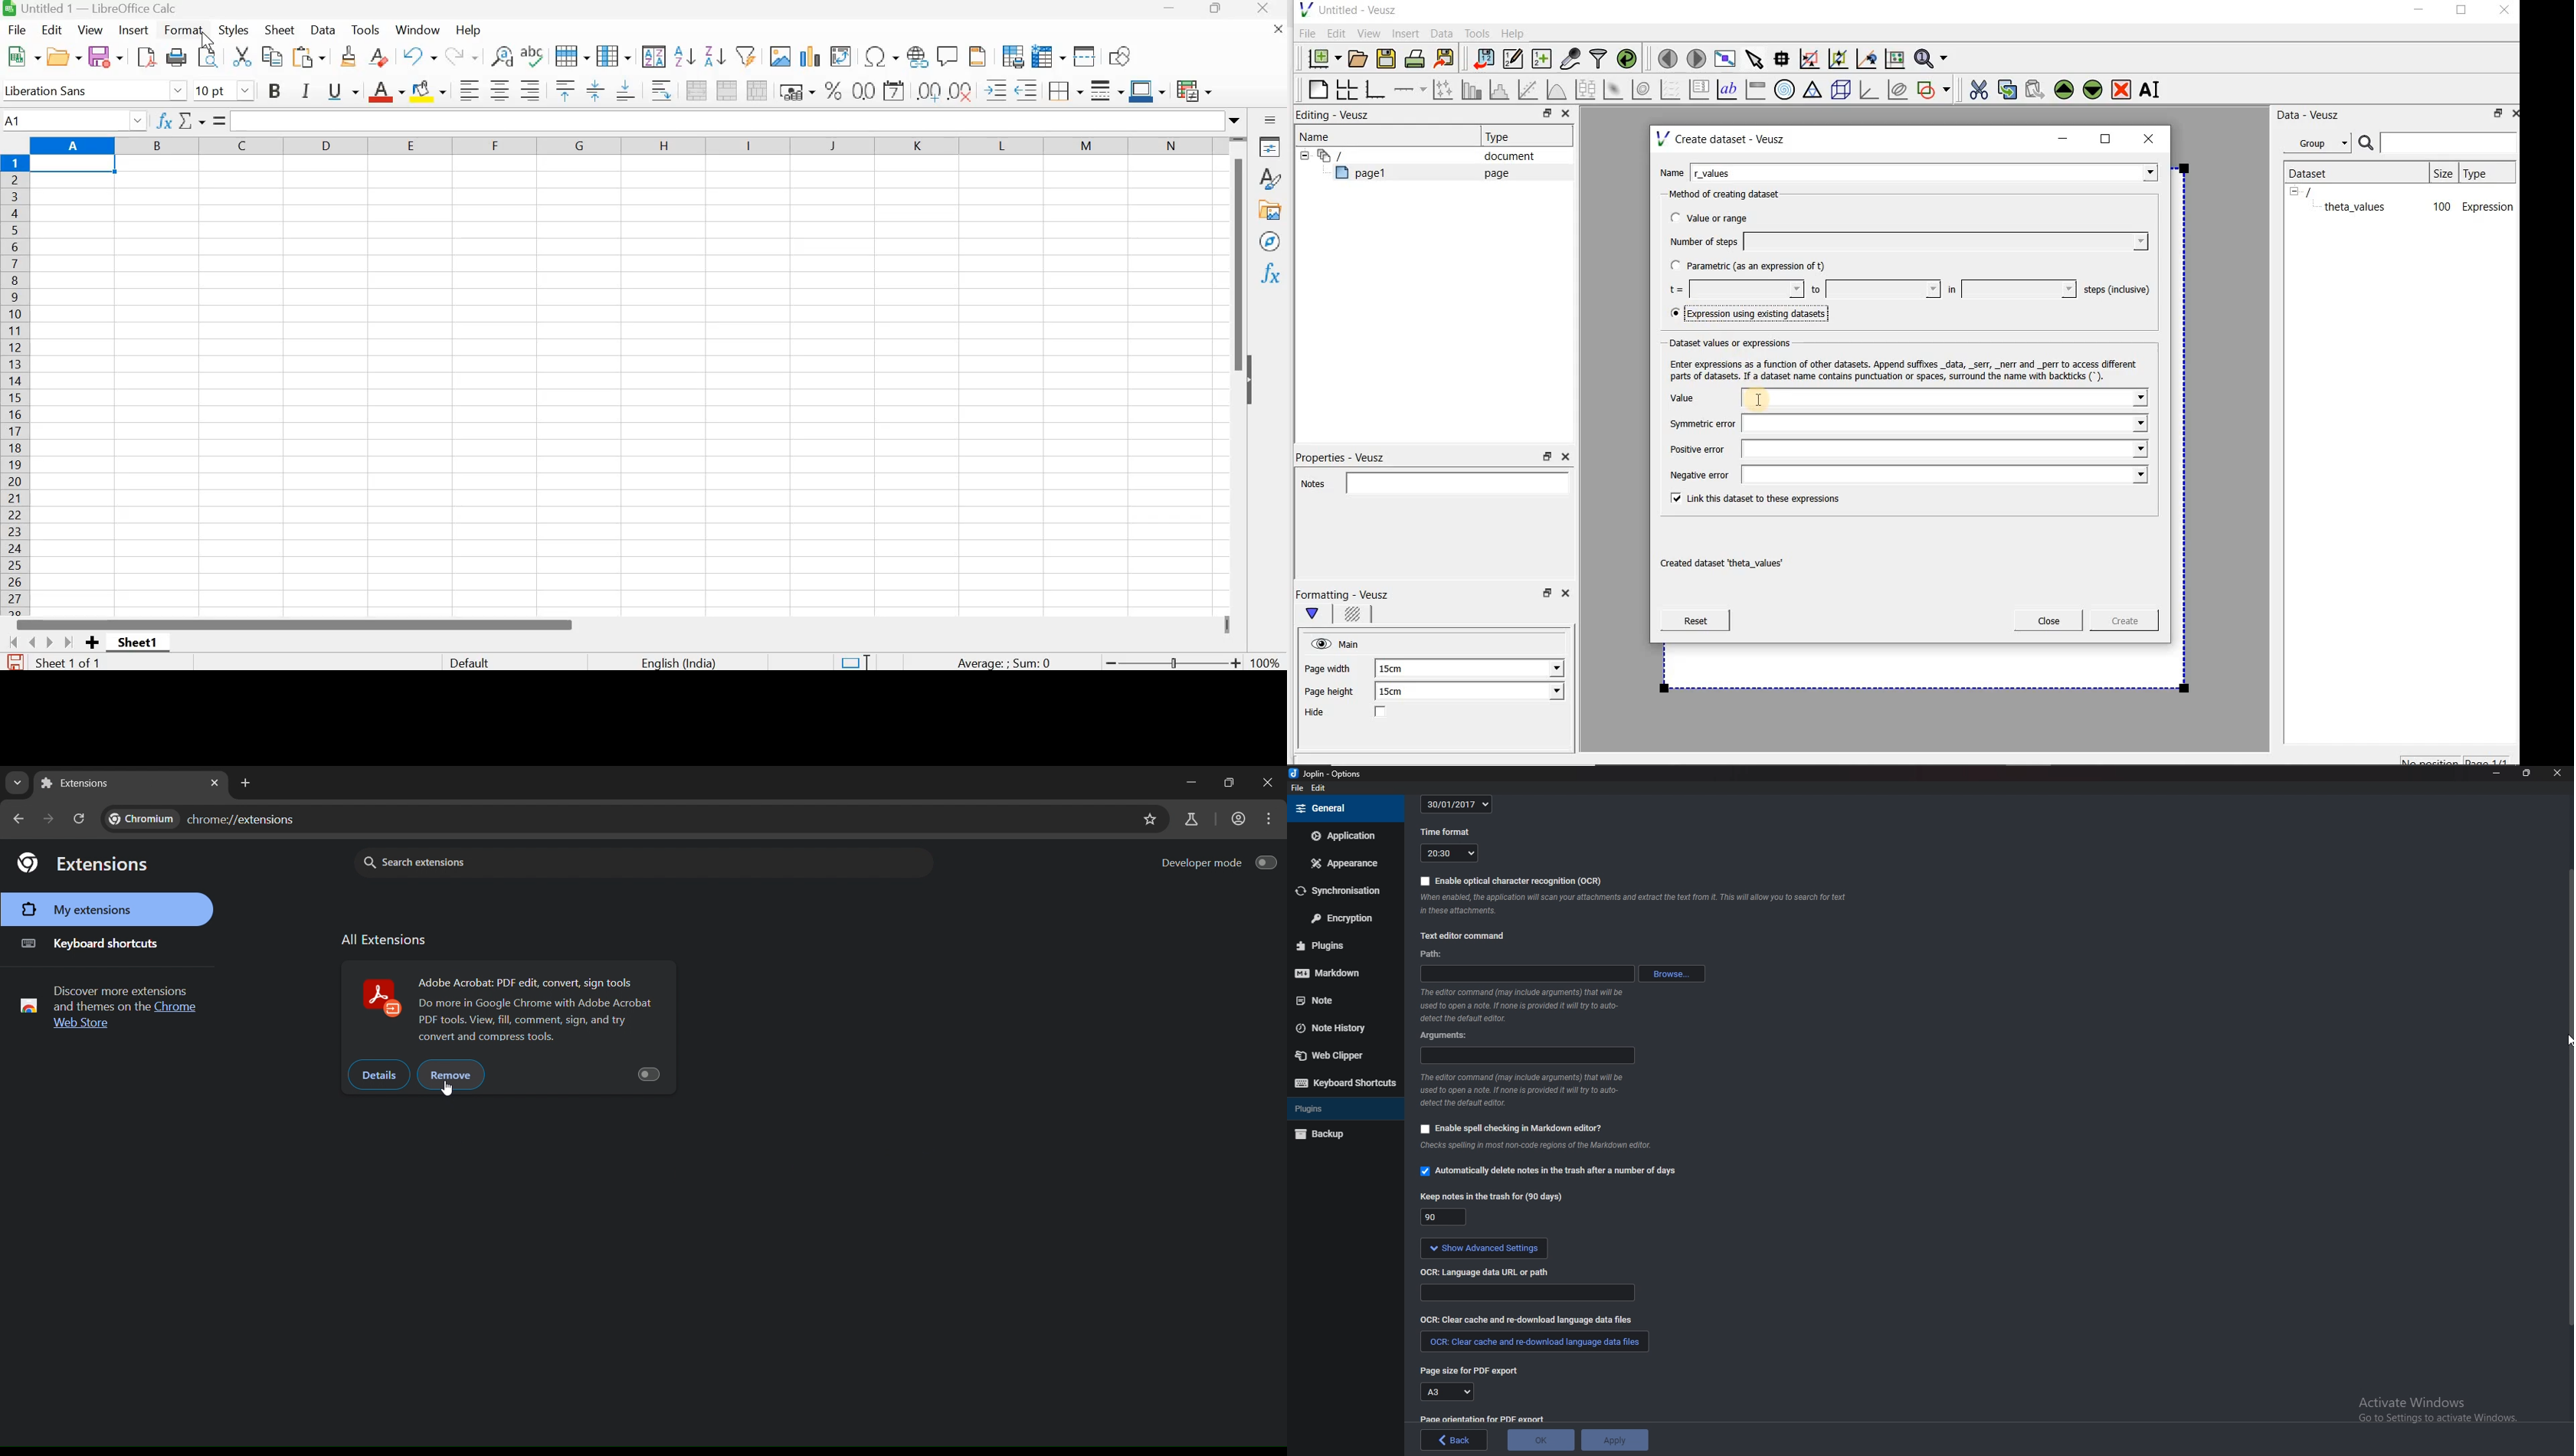 Image resolution: width=2576 pixels, height=1456 pixels. Describe the element at coordinates (76, 119) in the screenshot. I see `A1` at that location.